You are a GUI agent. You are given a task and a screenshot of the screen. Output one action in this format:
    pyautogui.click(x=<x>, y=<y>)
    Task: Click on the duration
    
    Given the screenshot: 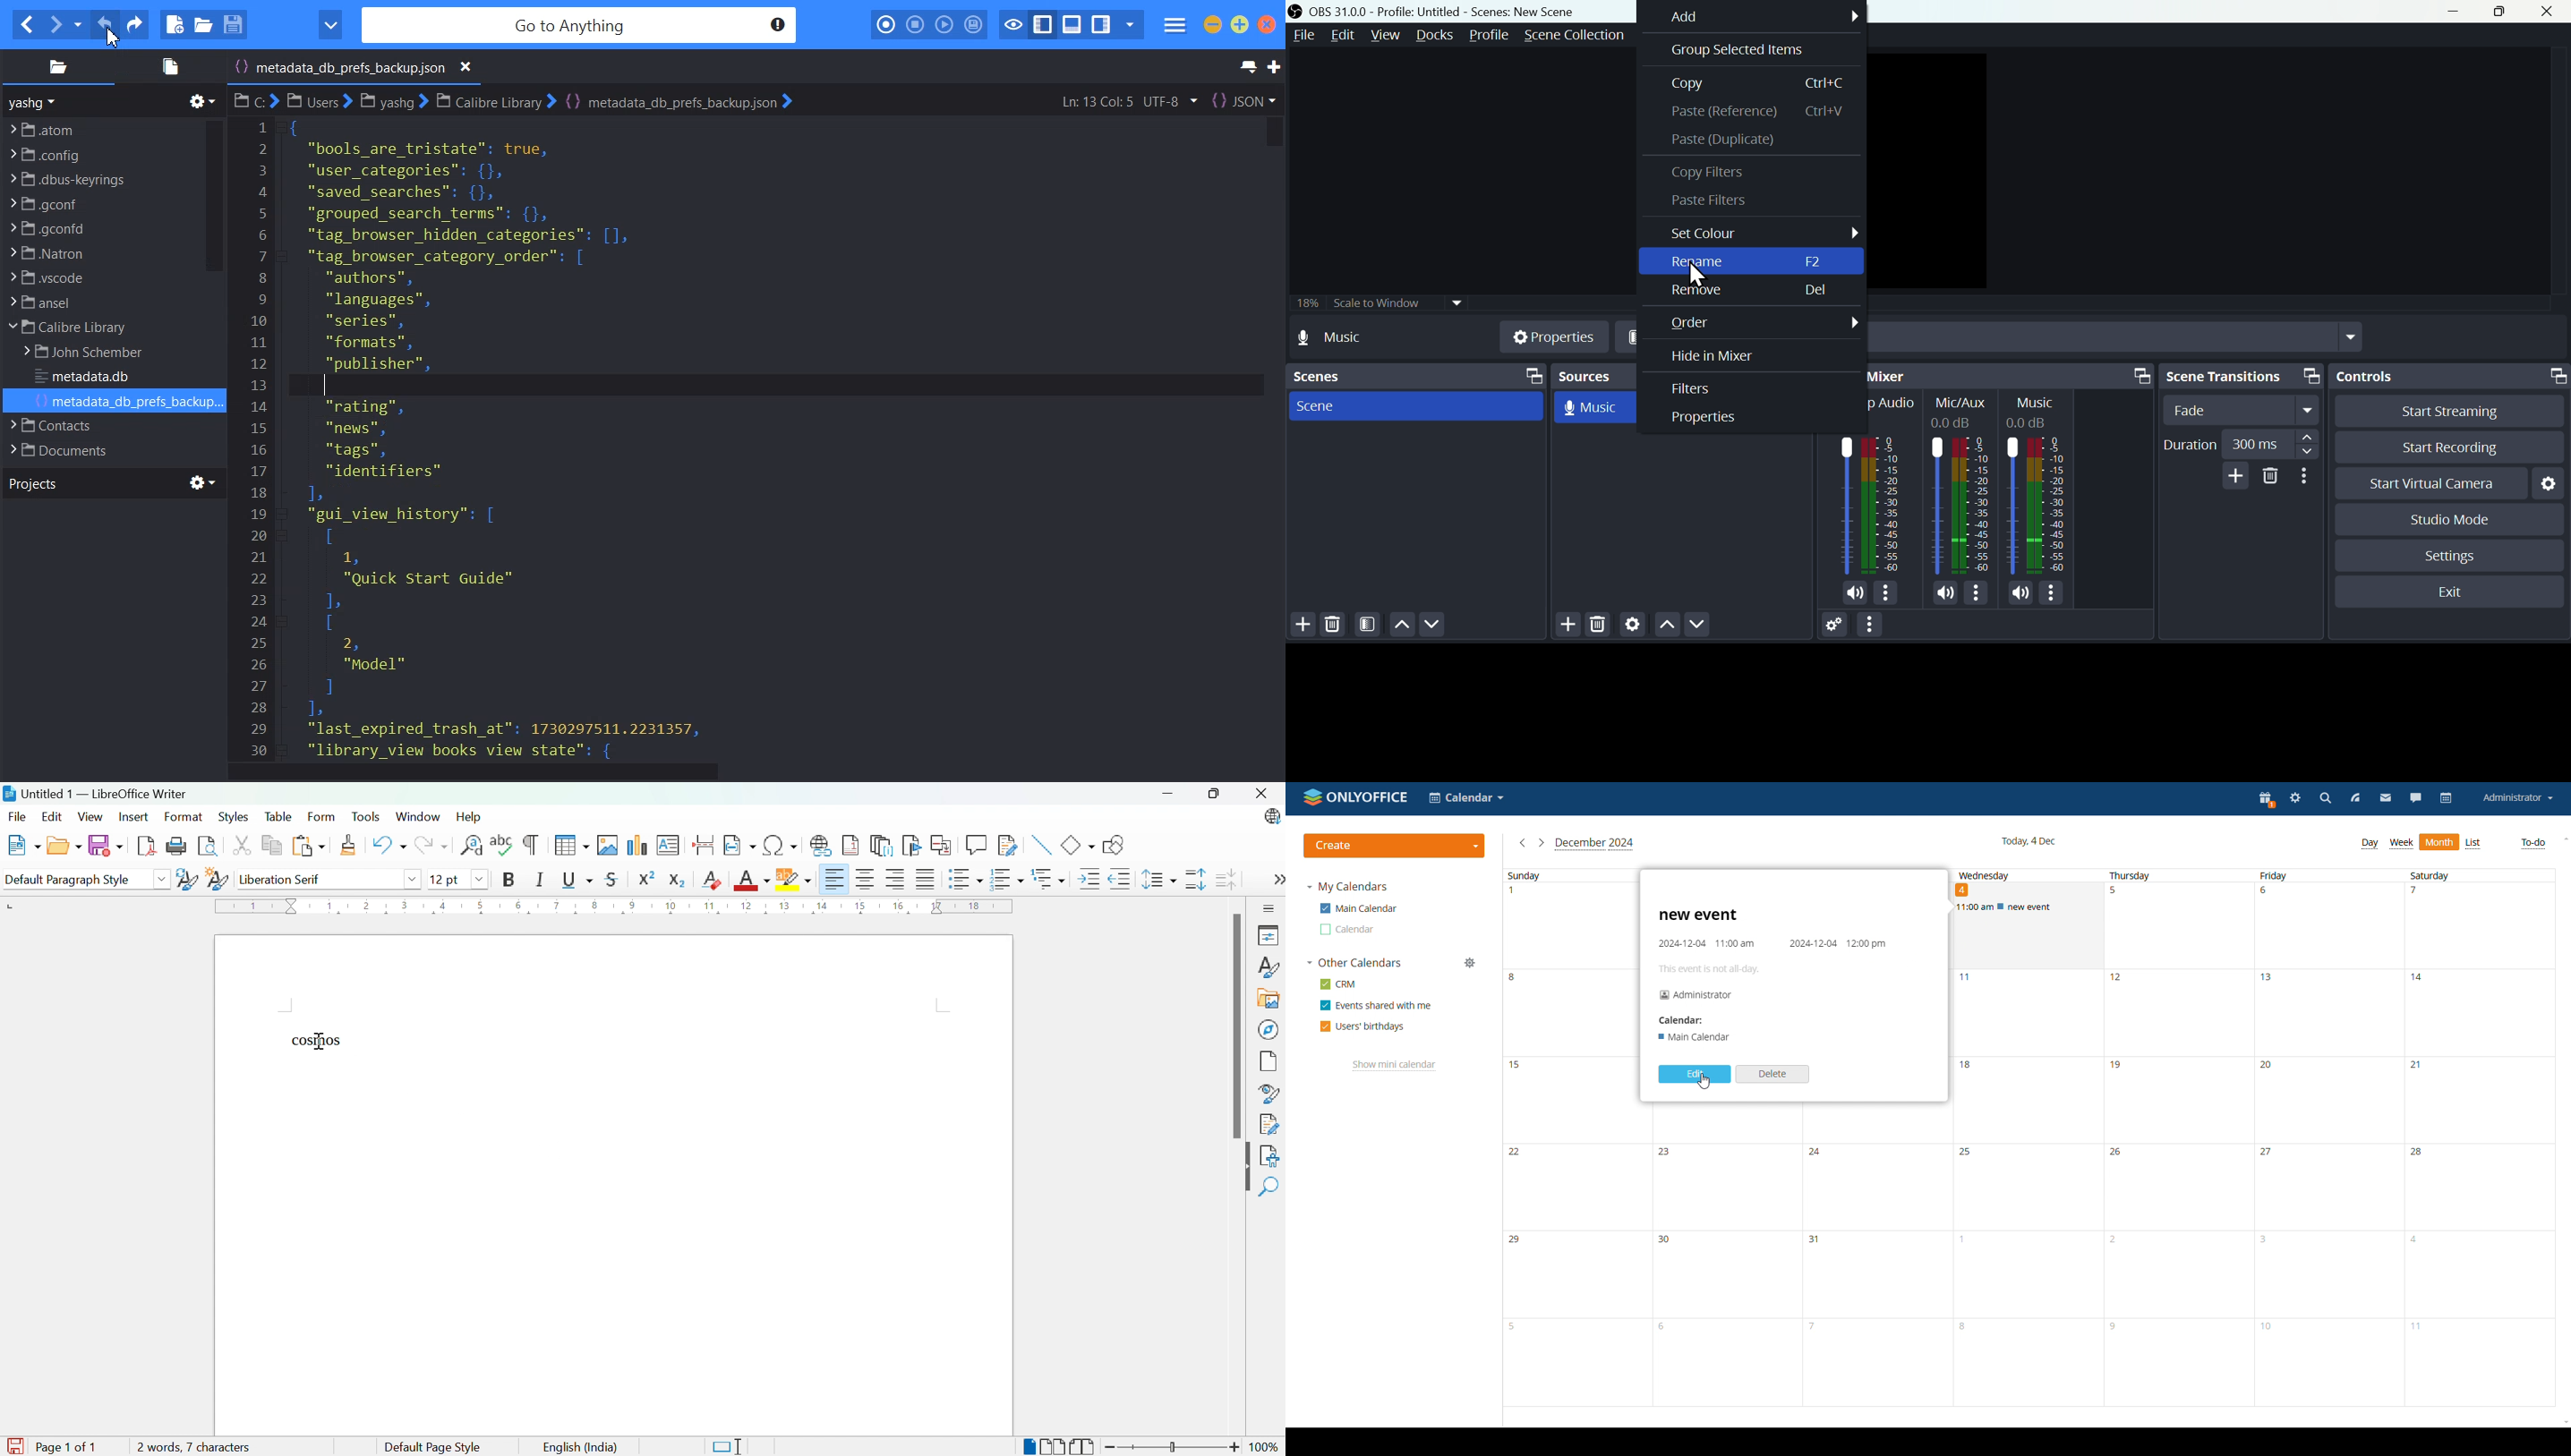 What is the action you would take?
    pyautogui.click(x=2240, y=445)
    